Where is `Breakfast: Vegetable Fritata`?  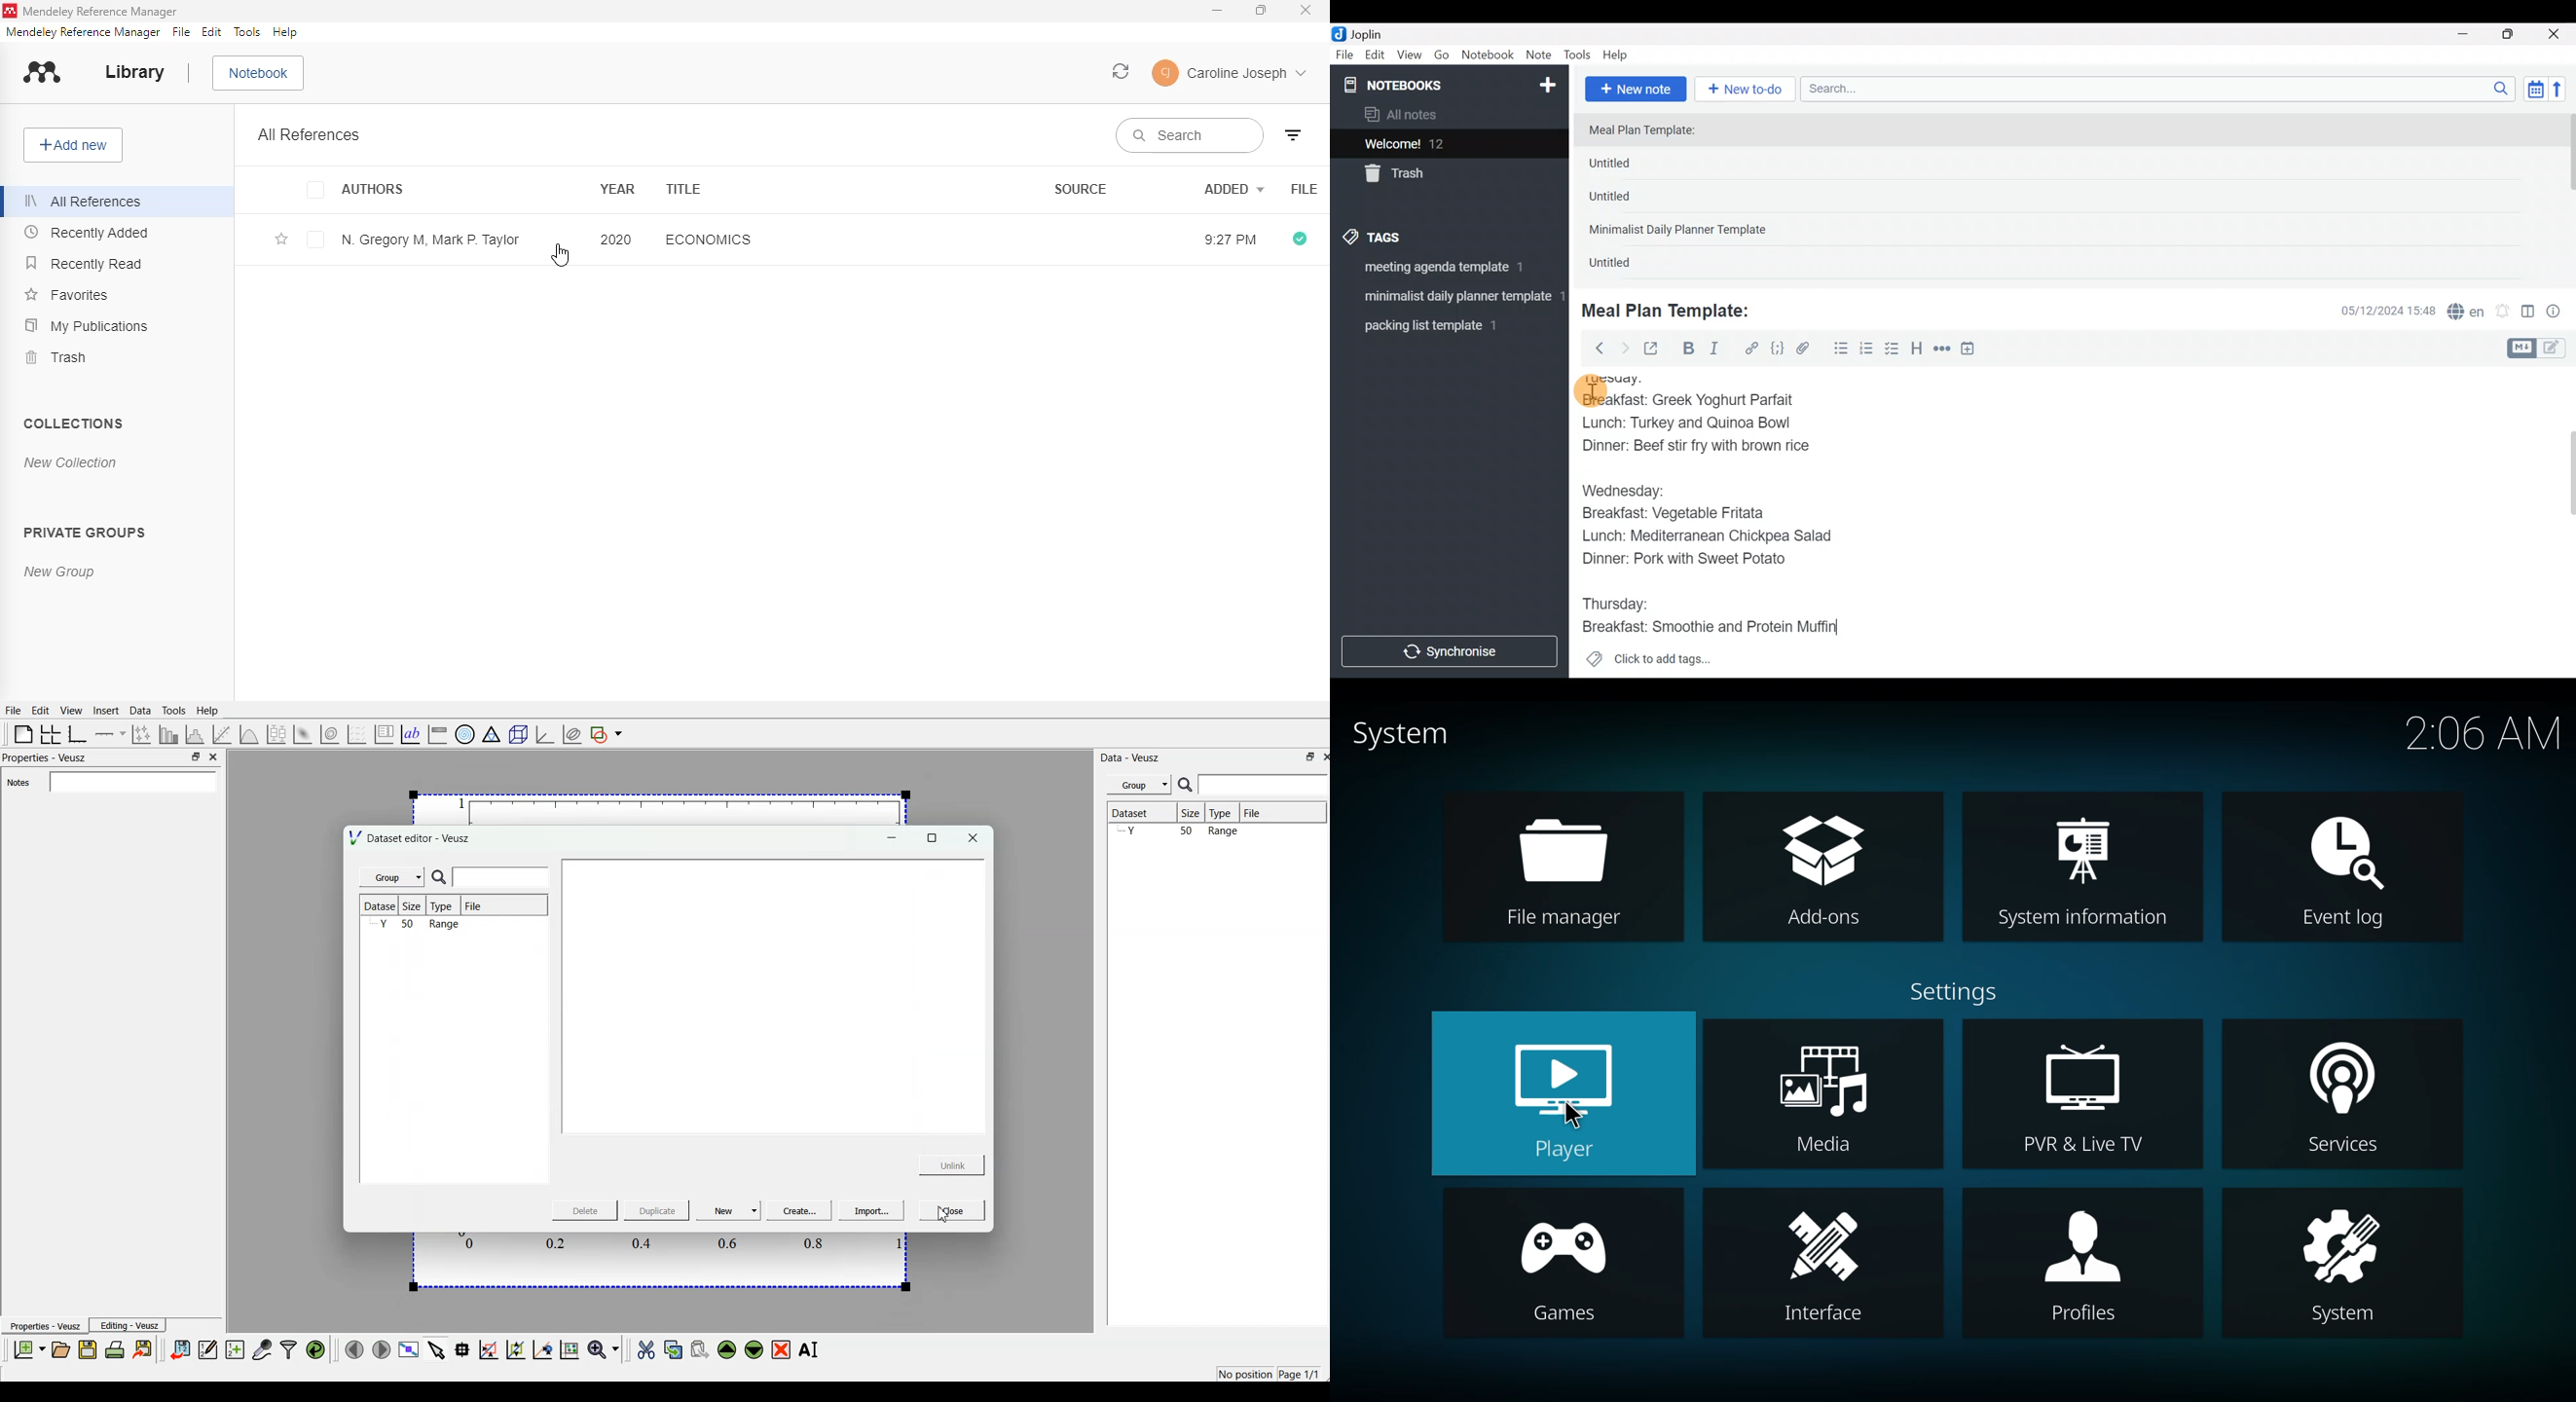
Breakfast: Vegetable Fritata is located at coordinates (1688, 513).